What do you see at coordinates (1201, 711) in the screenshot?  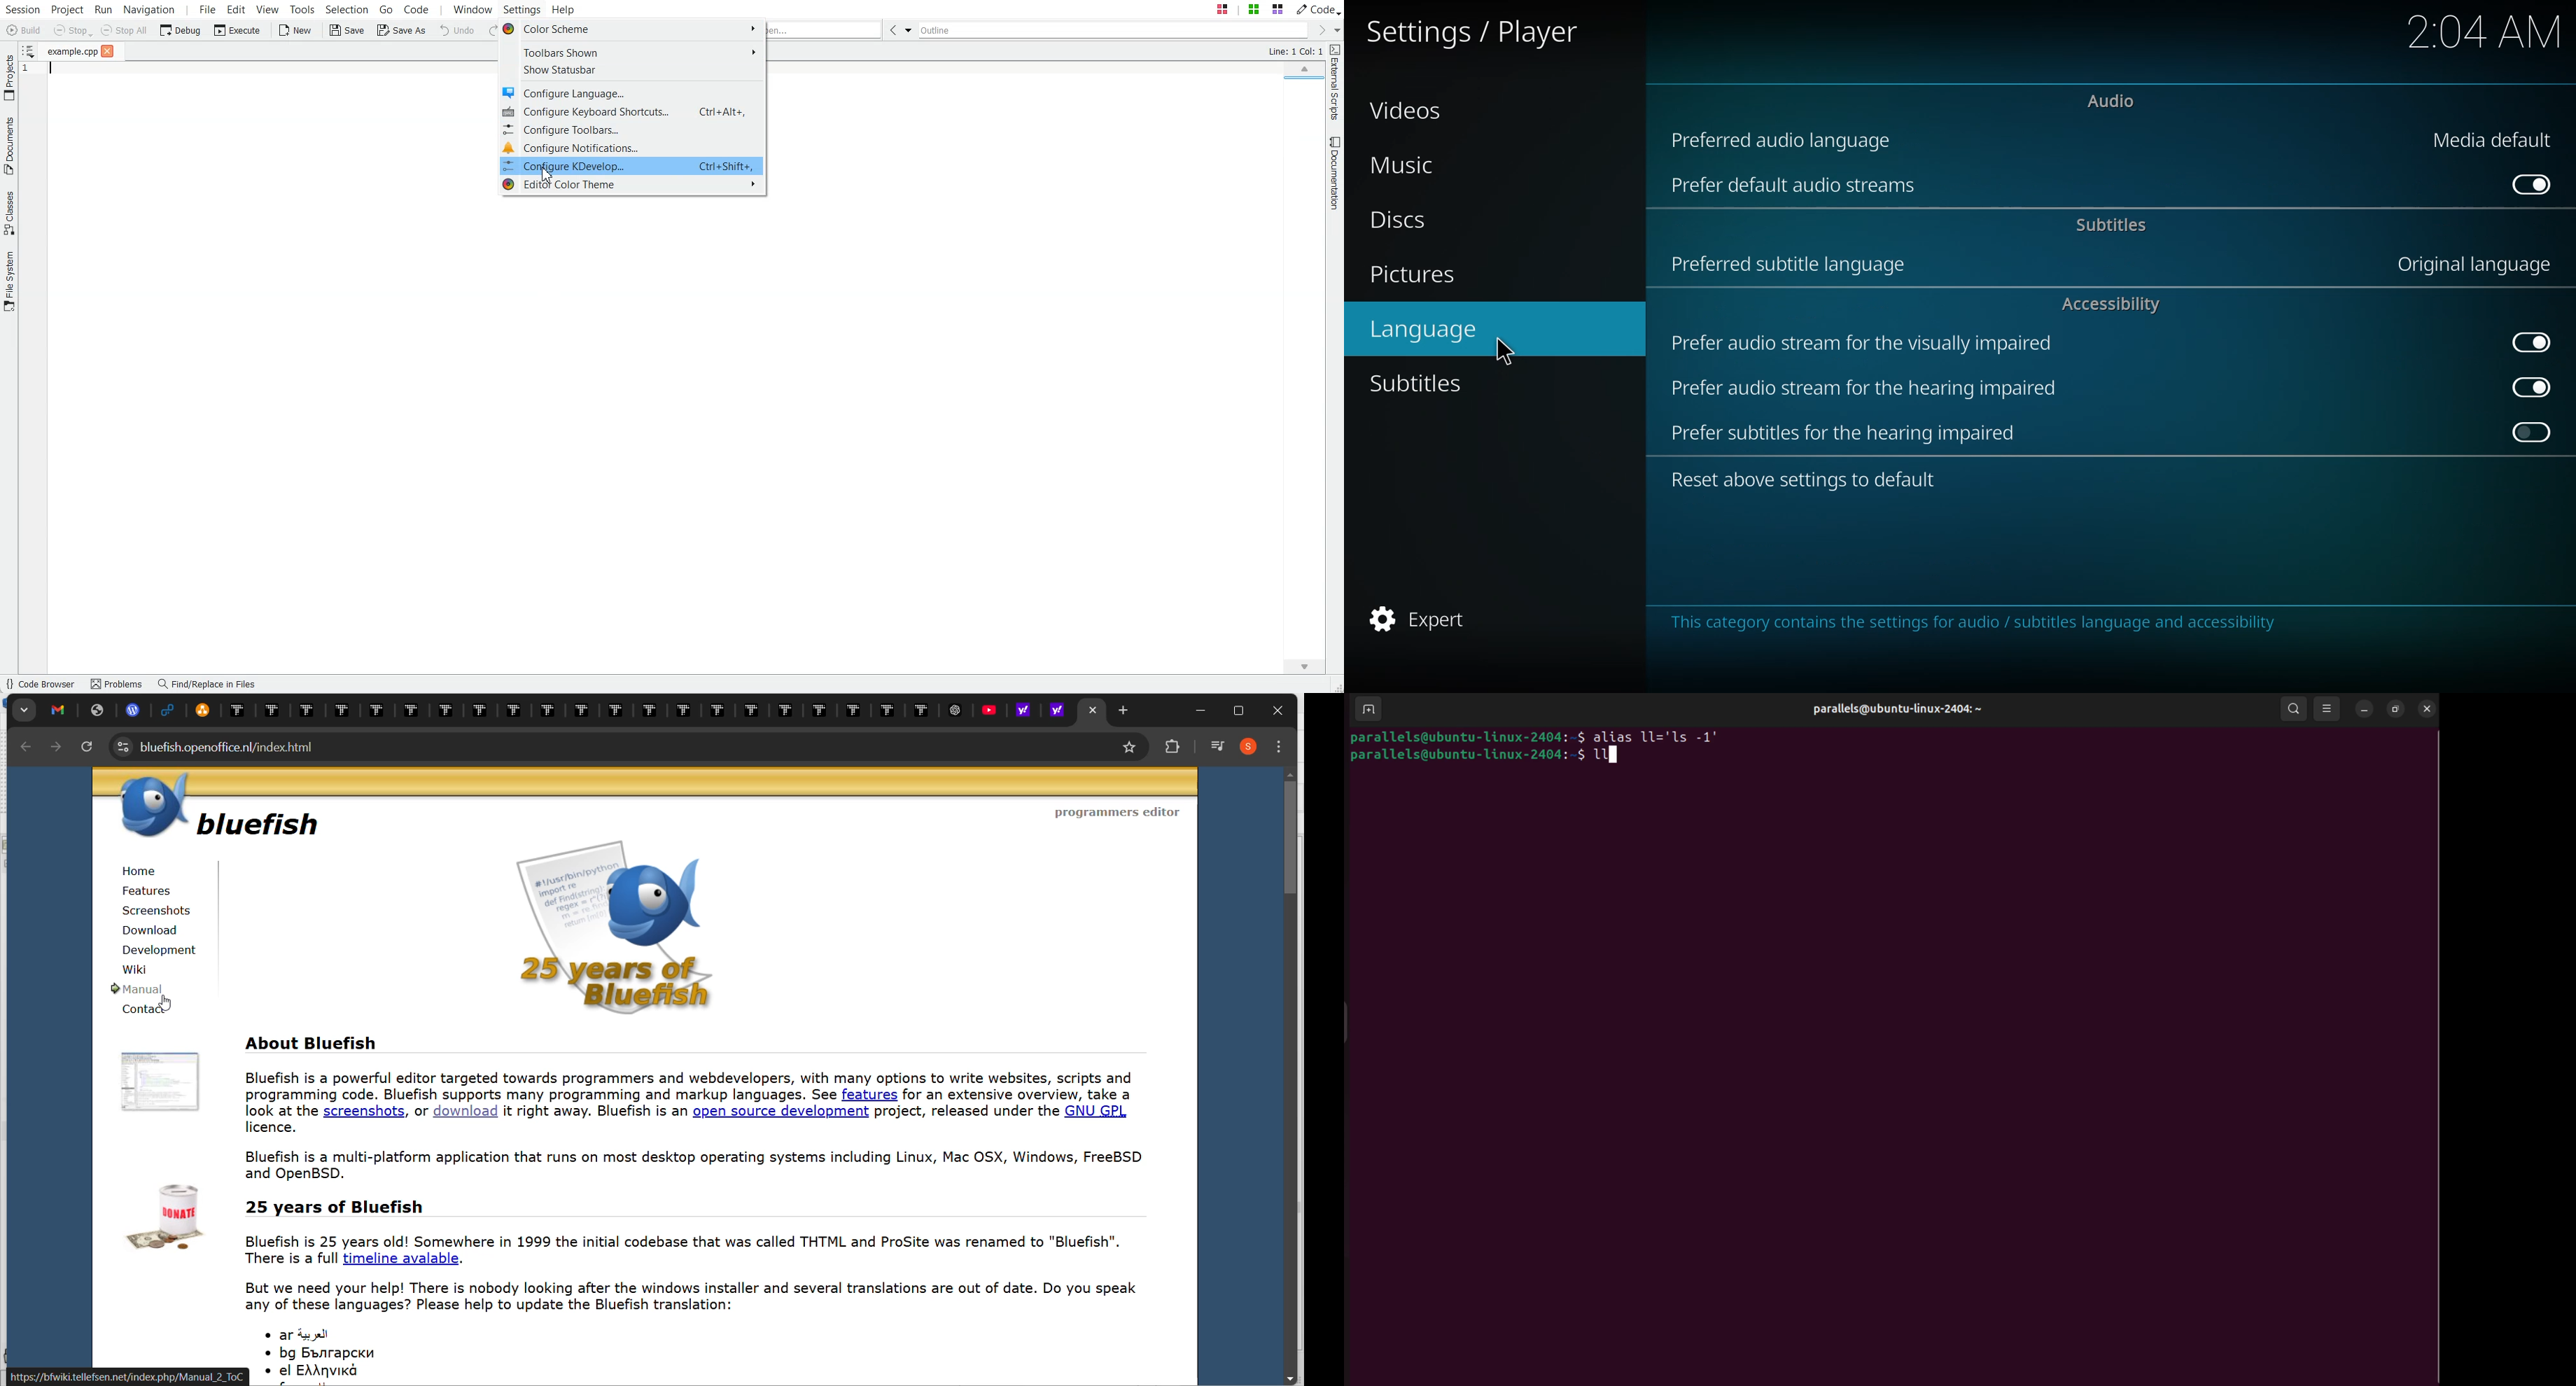 I see `minimize` at bounding box center [1201, 711].